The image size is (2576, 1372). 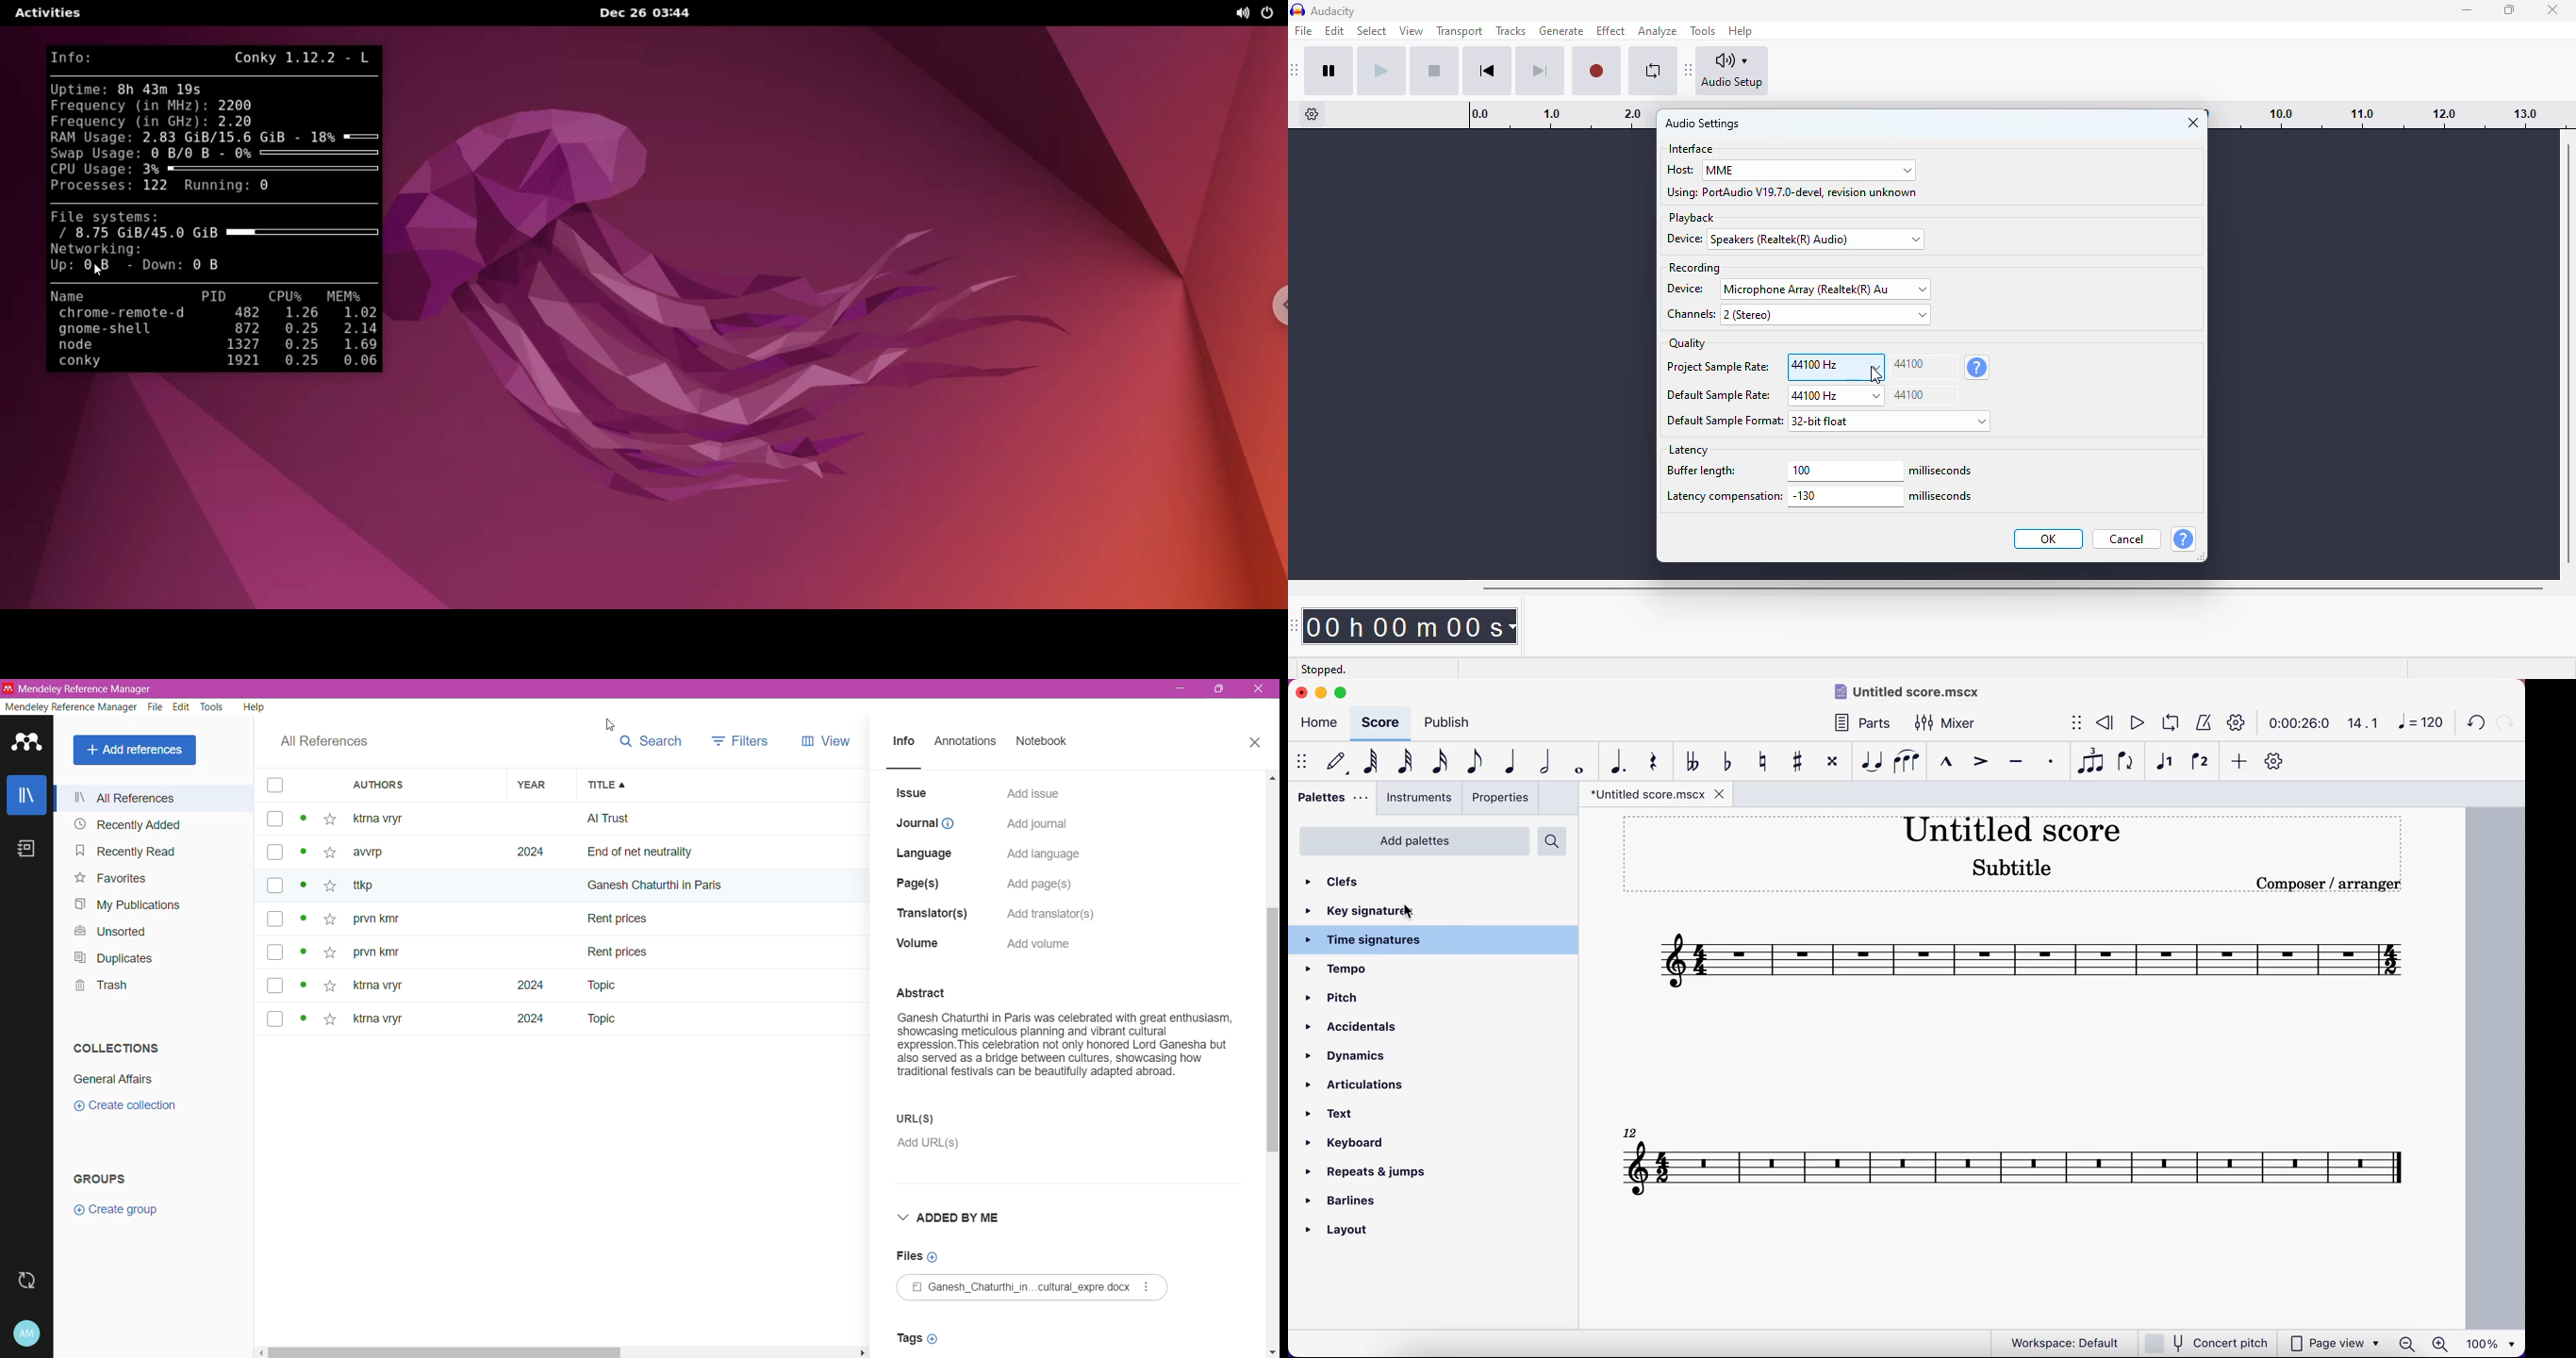 What do you see at coordinates (1949, 767) in the screenshot?
I see `marcato` at bounding box center [1949, 767].